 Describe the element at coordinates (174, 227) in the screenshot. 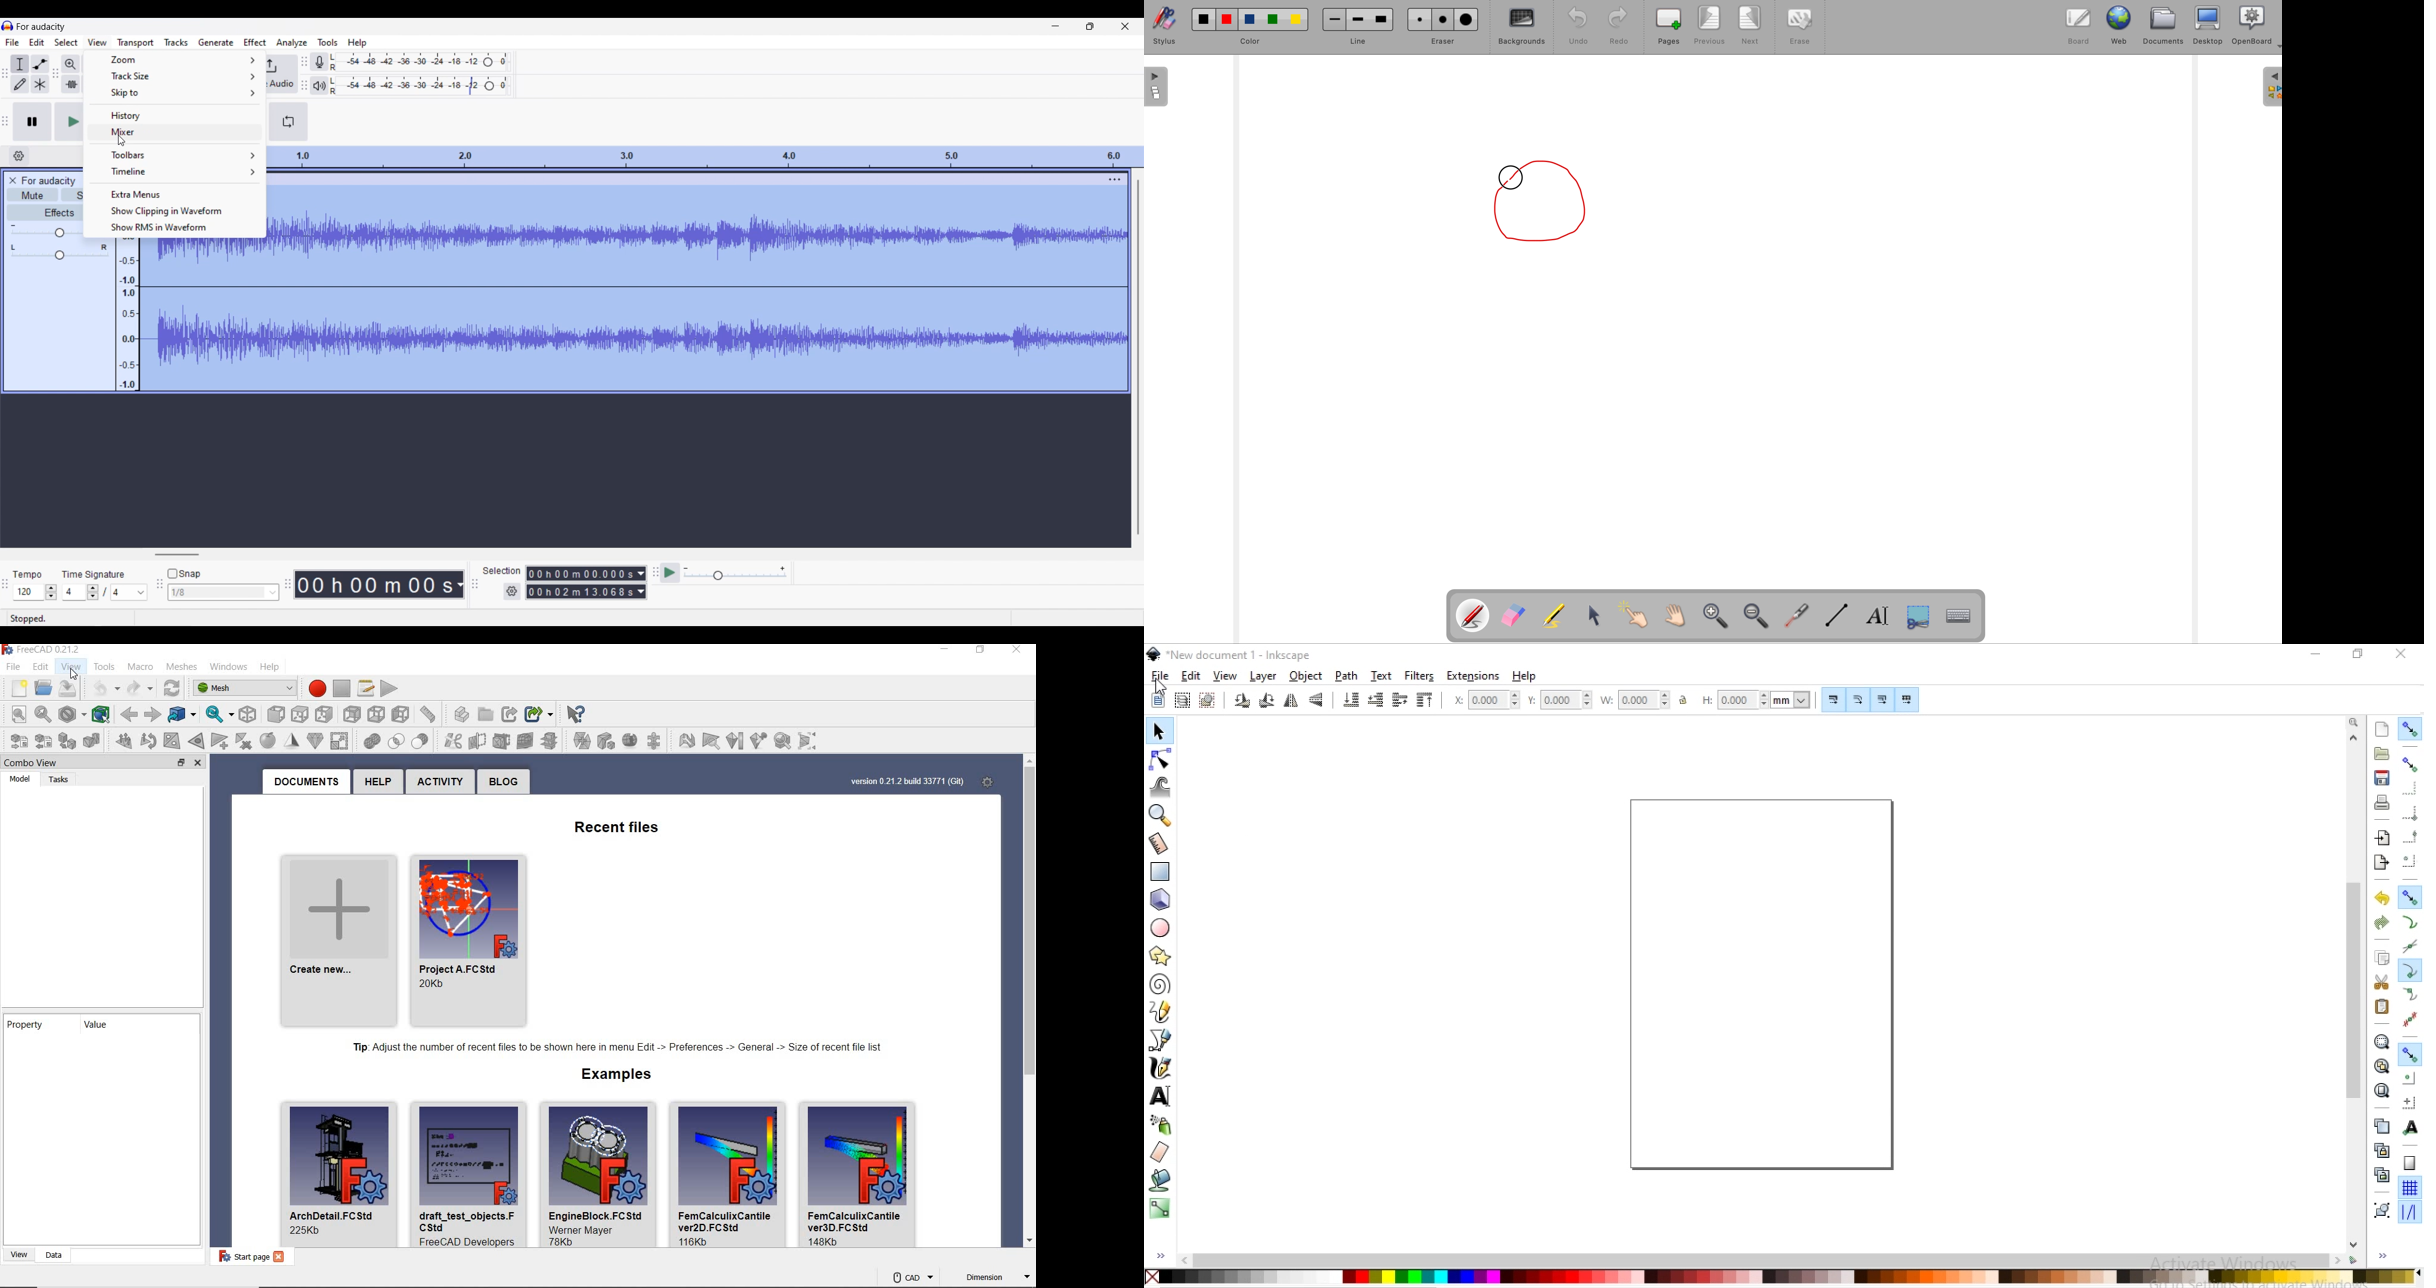

I see `Show RMS in waveform` at that location.